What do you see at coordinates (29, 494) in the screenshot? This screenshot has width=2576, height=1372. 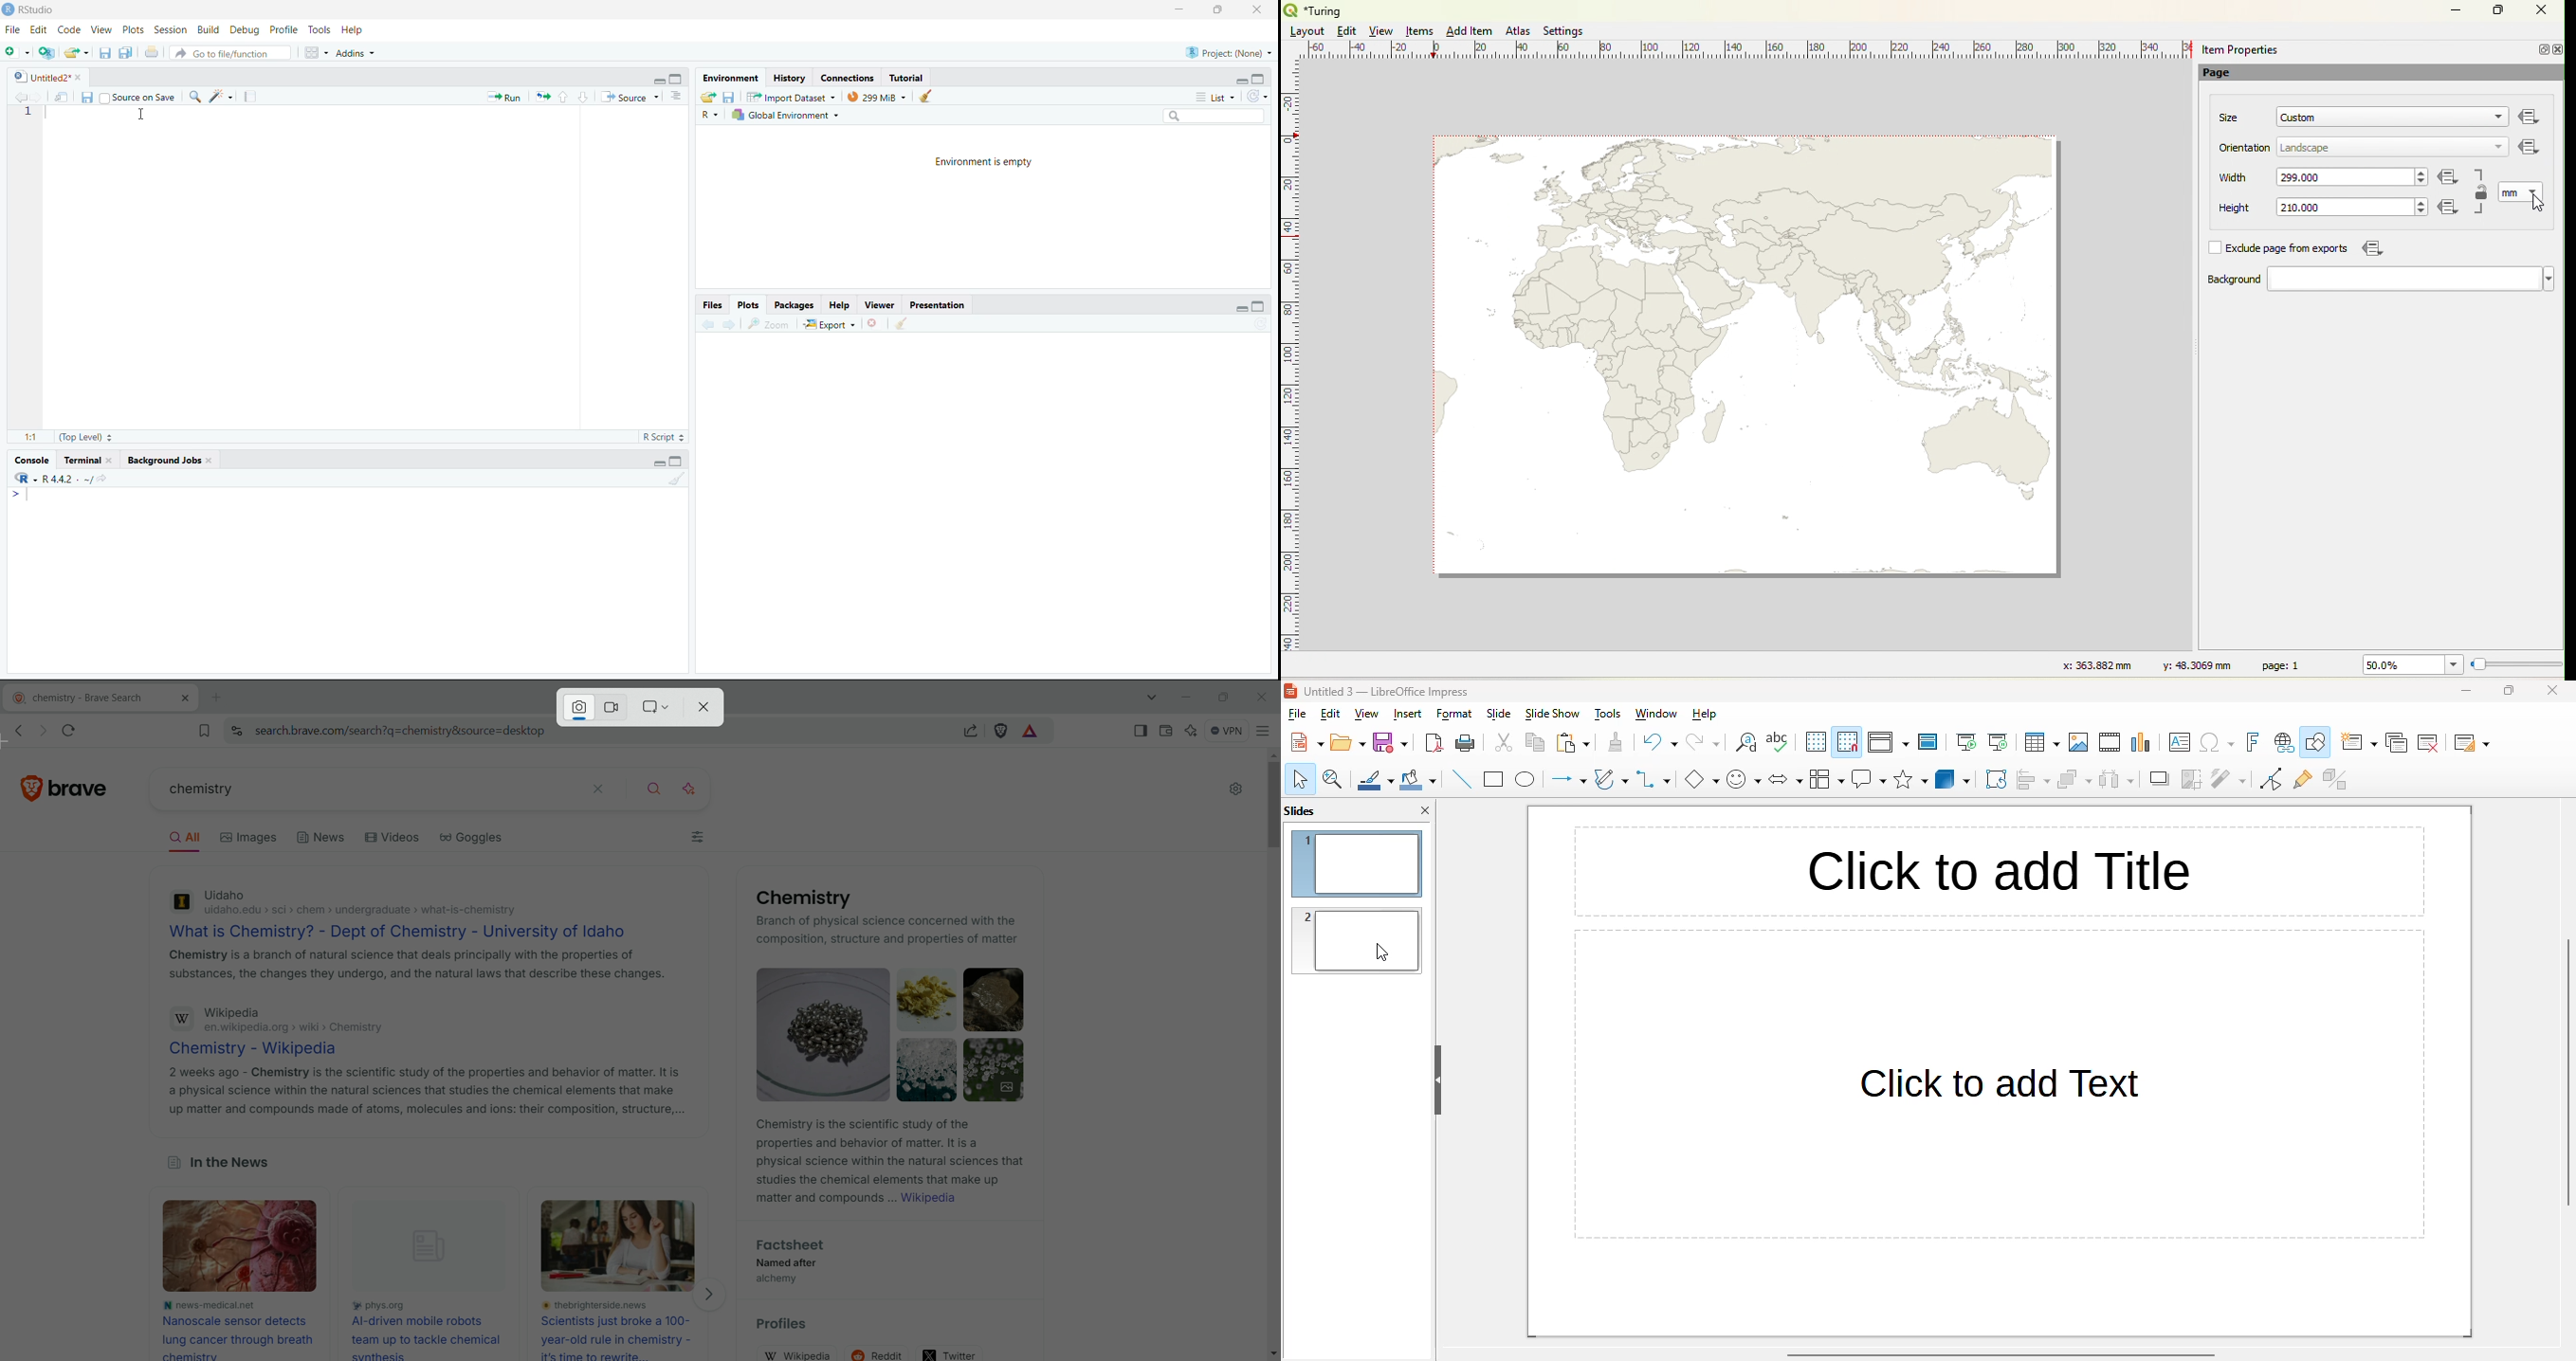 I see `text cursor` at bounding box center [29, 494].